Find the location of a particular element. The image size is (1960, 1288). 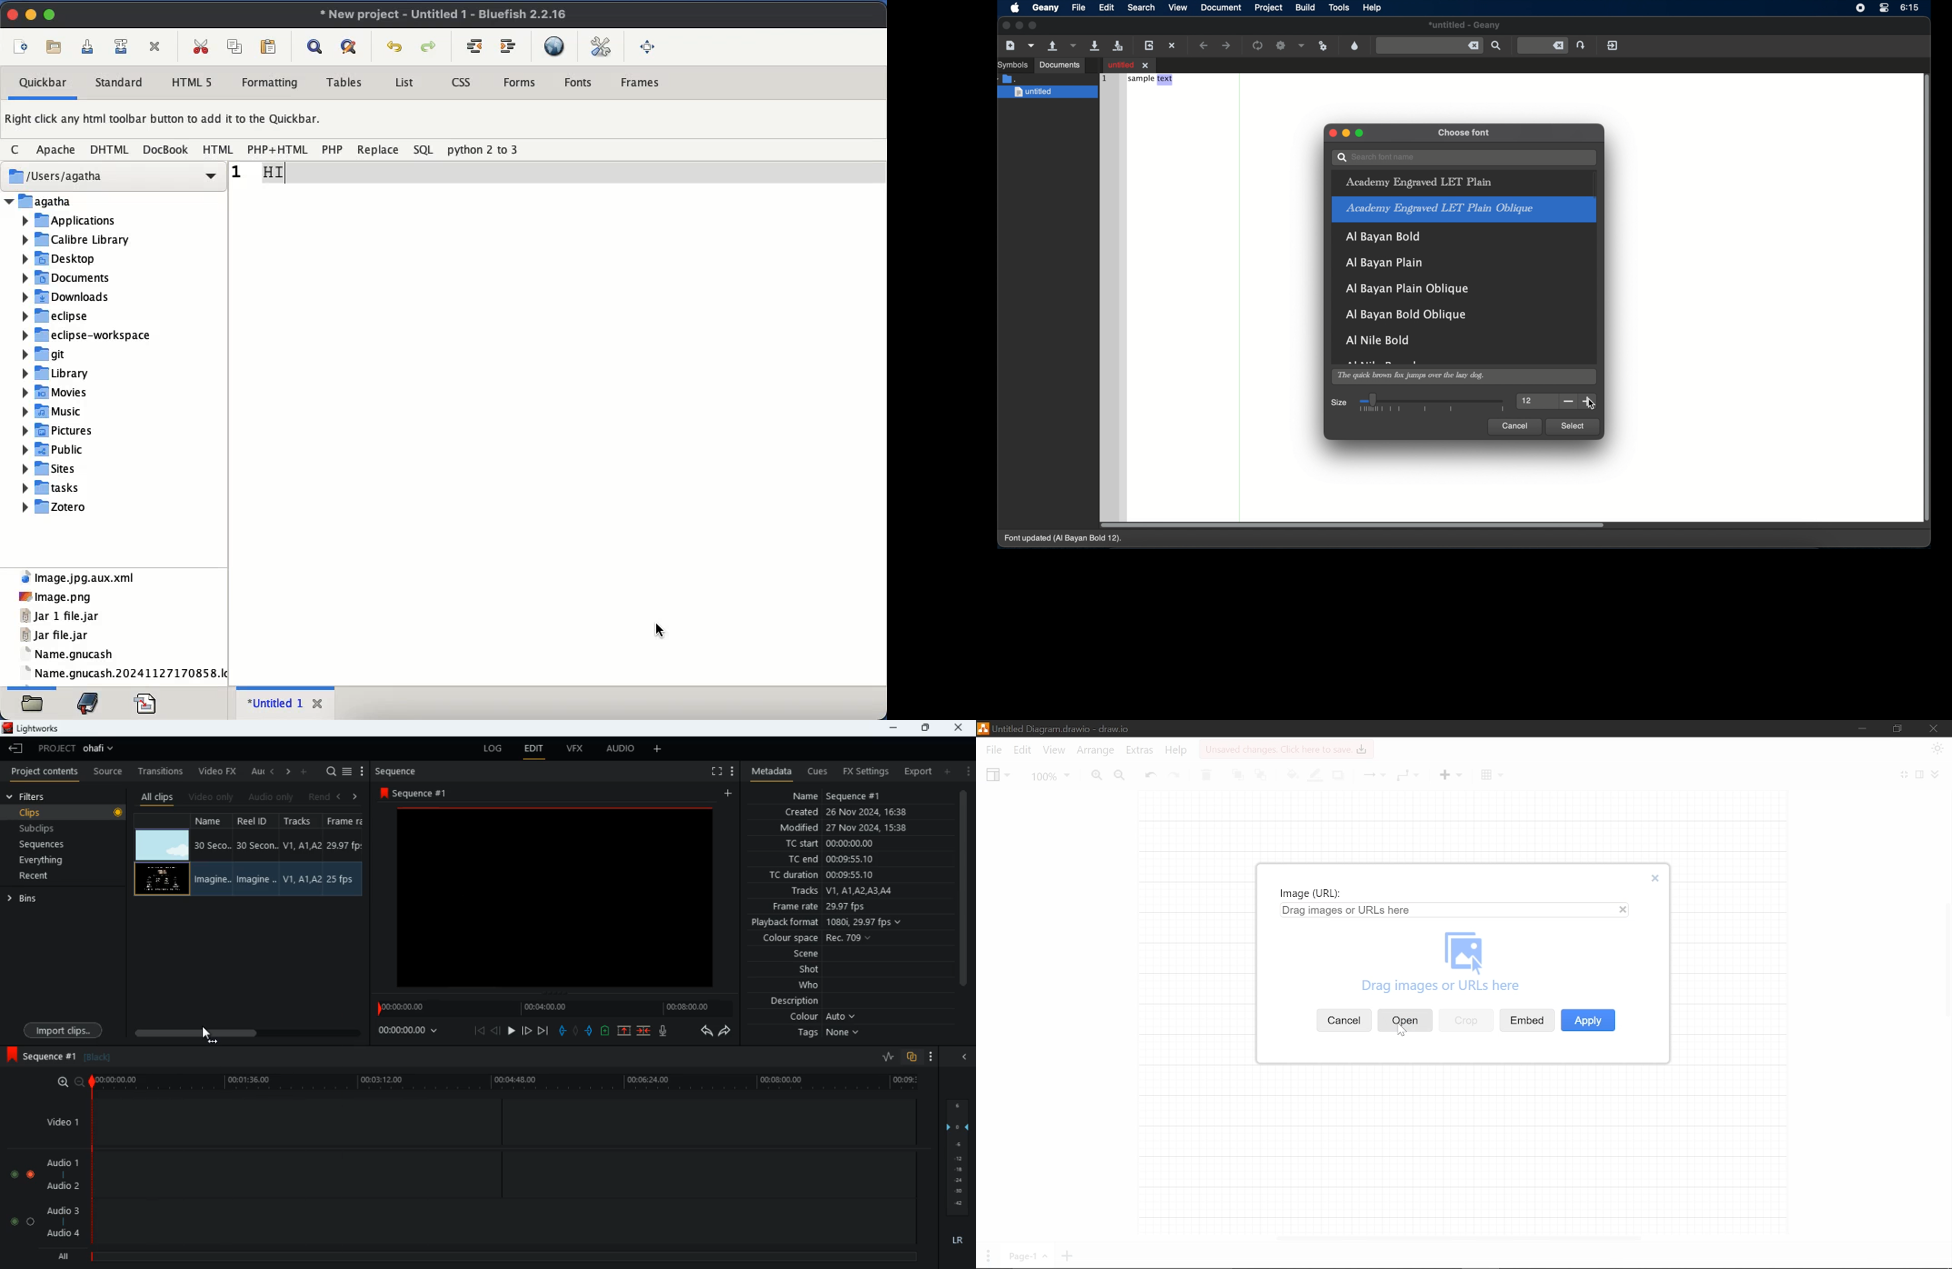

xml is located at coordinates (82, 576).